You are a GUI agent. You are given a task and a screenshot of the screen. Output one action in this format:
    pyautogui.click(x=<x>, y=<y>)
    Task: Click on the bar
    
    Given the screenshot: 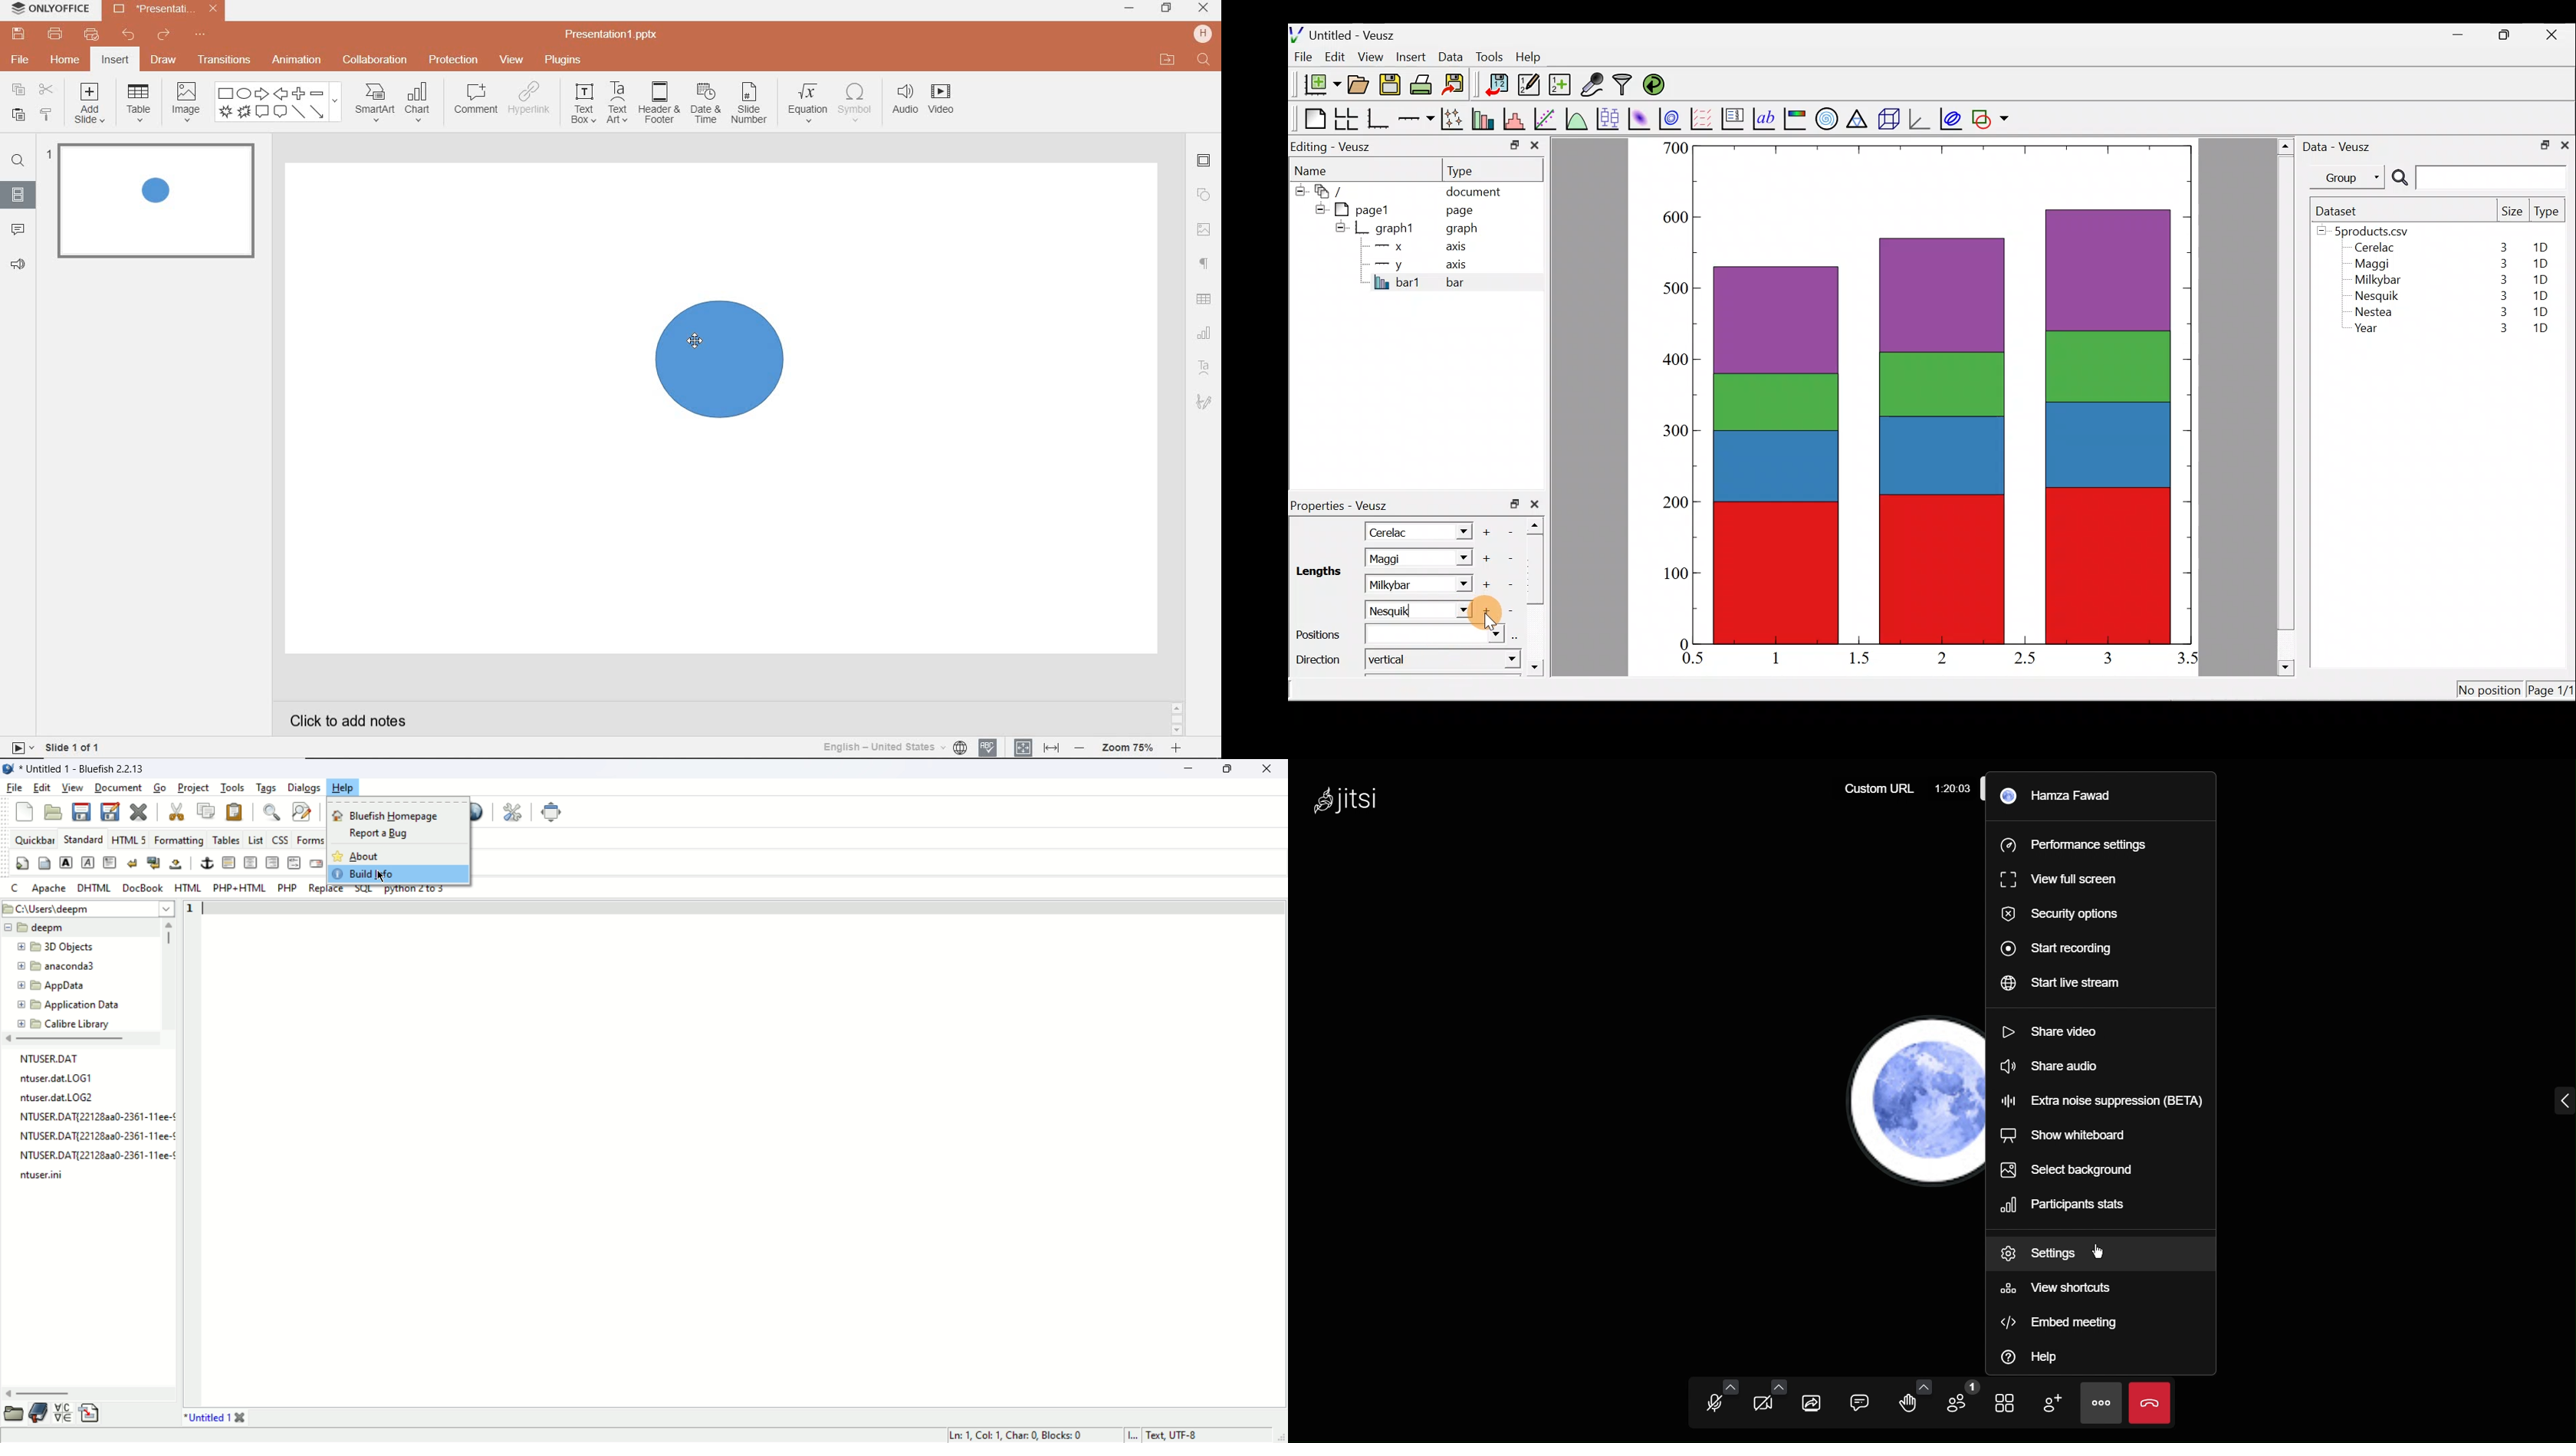 What is the action you would take?
    pyautogui.click(x=1477, y=282)
    